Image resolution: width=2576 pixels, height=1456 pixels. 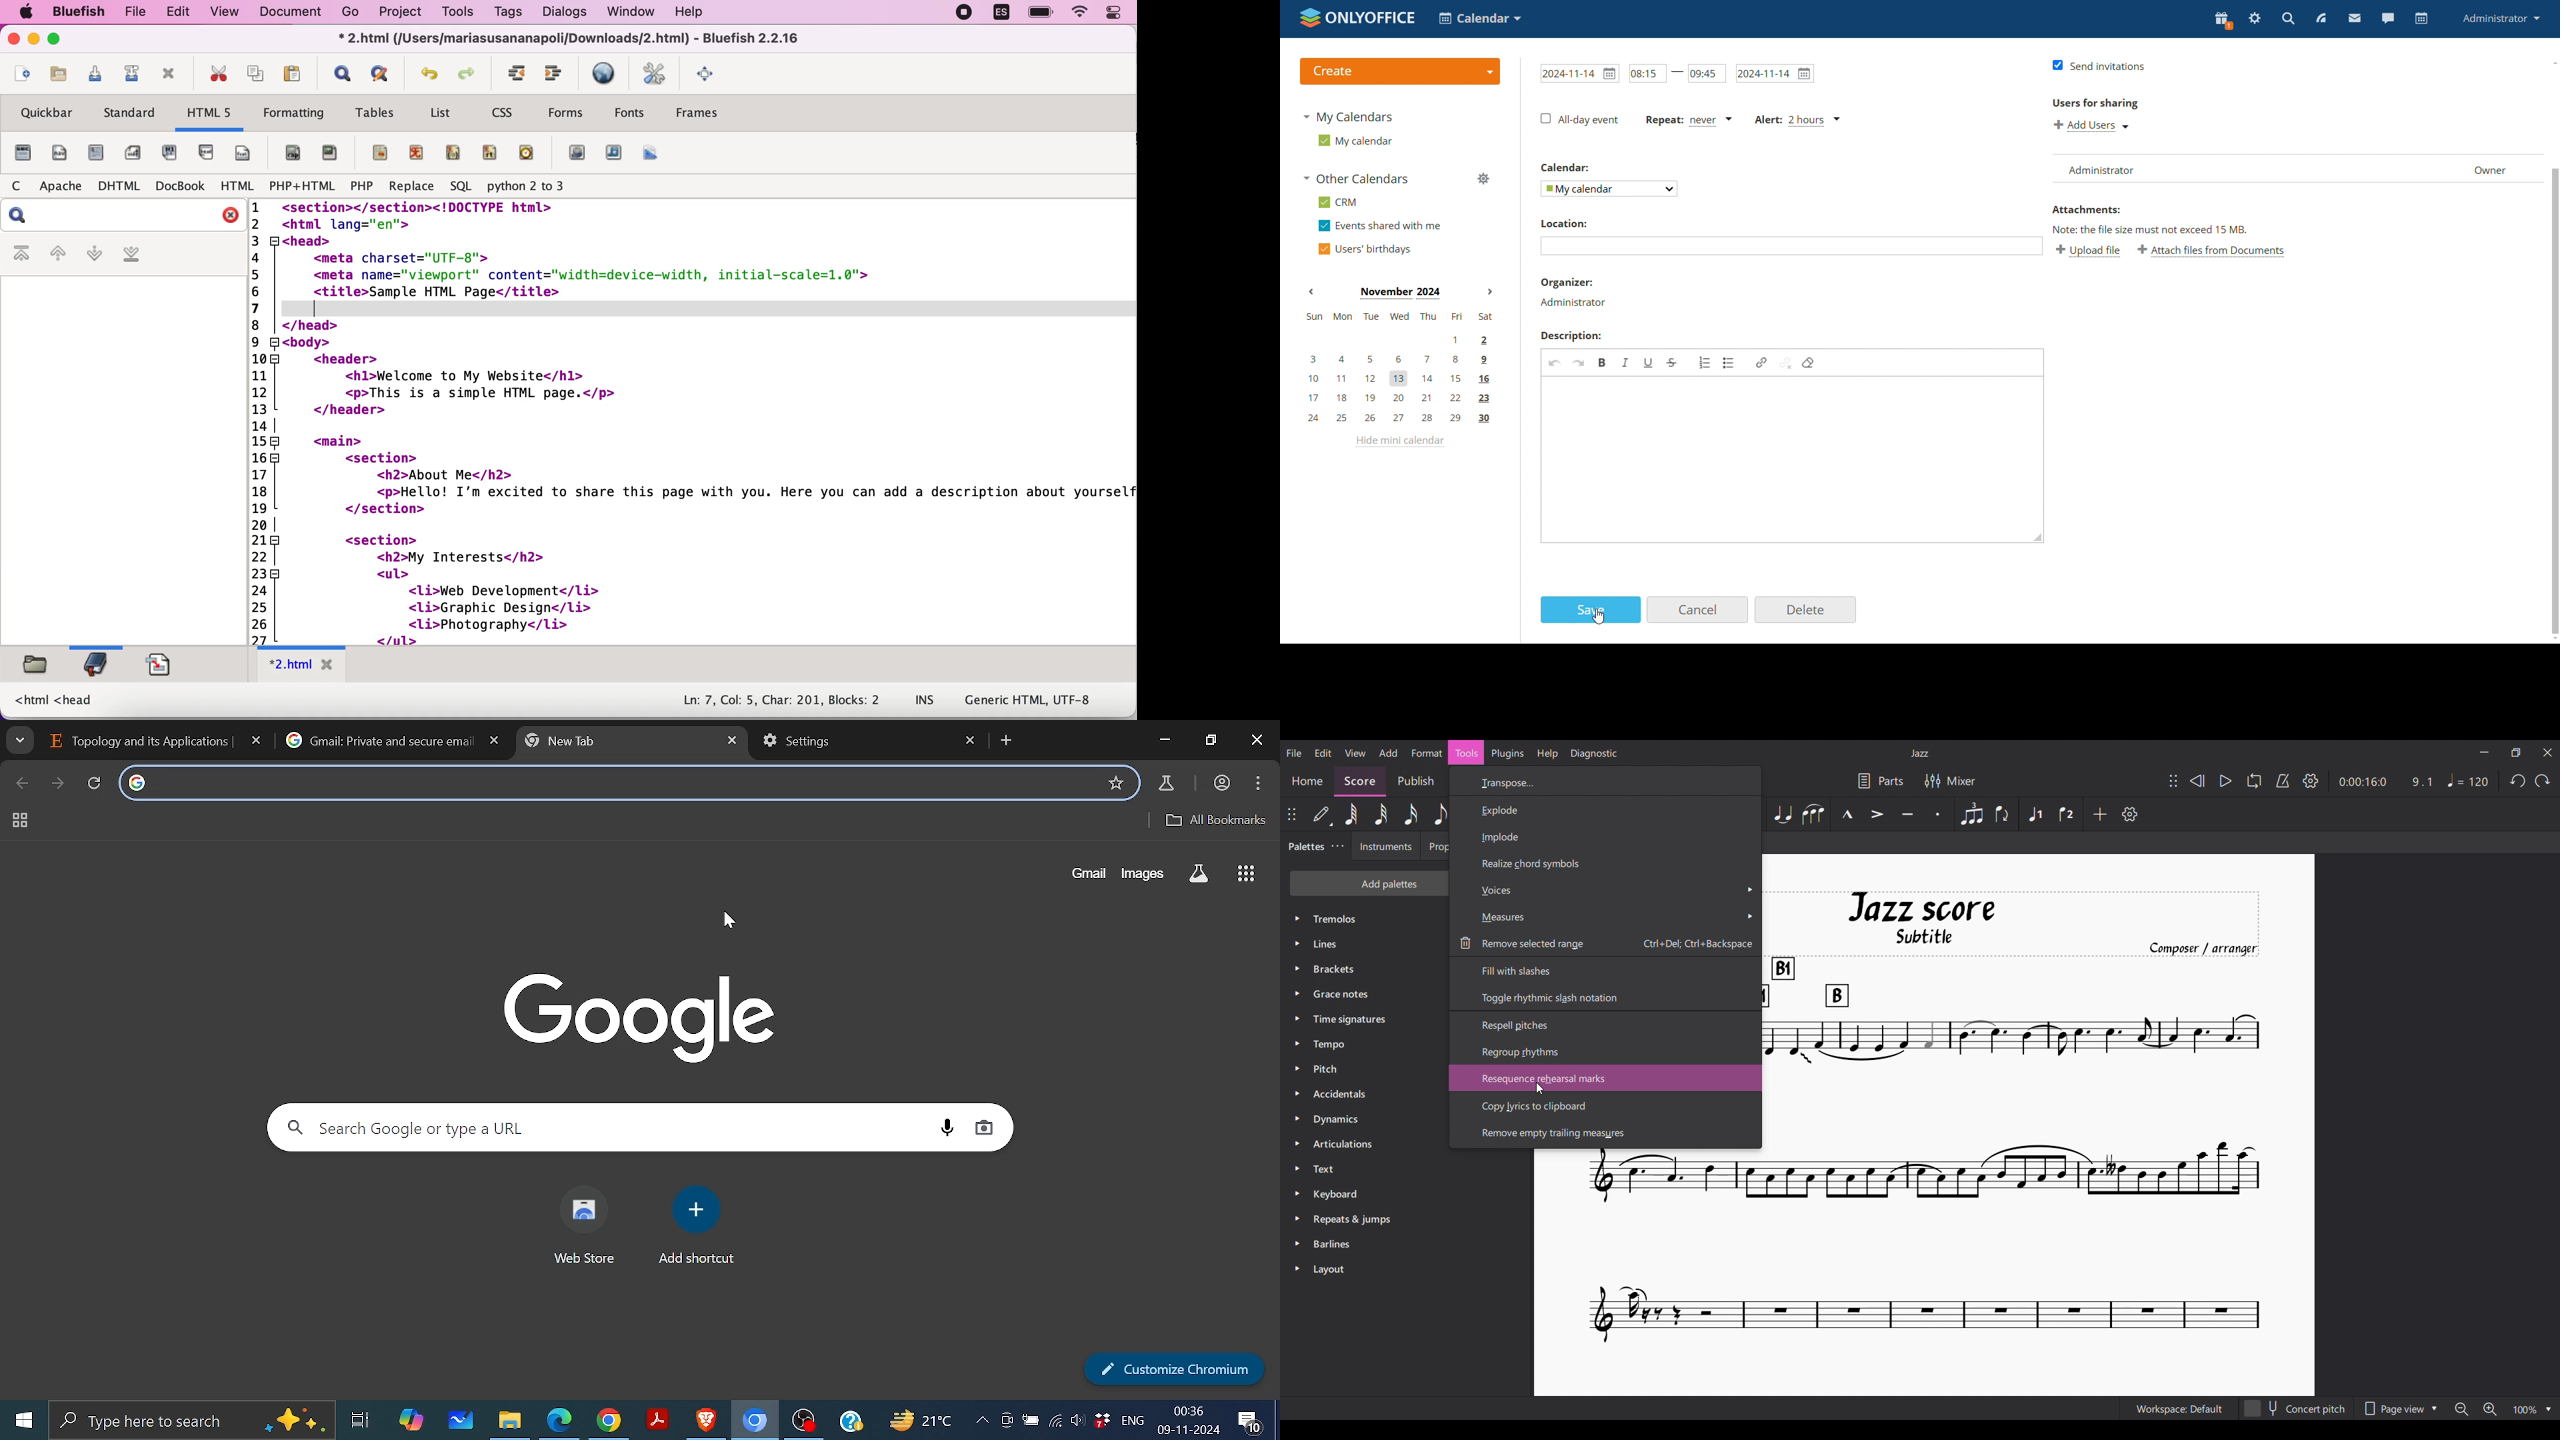 I want to click on hide mini calendar, so click(x=1398, y=441).